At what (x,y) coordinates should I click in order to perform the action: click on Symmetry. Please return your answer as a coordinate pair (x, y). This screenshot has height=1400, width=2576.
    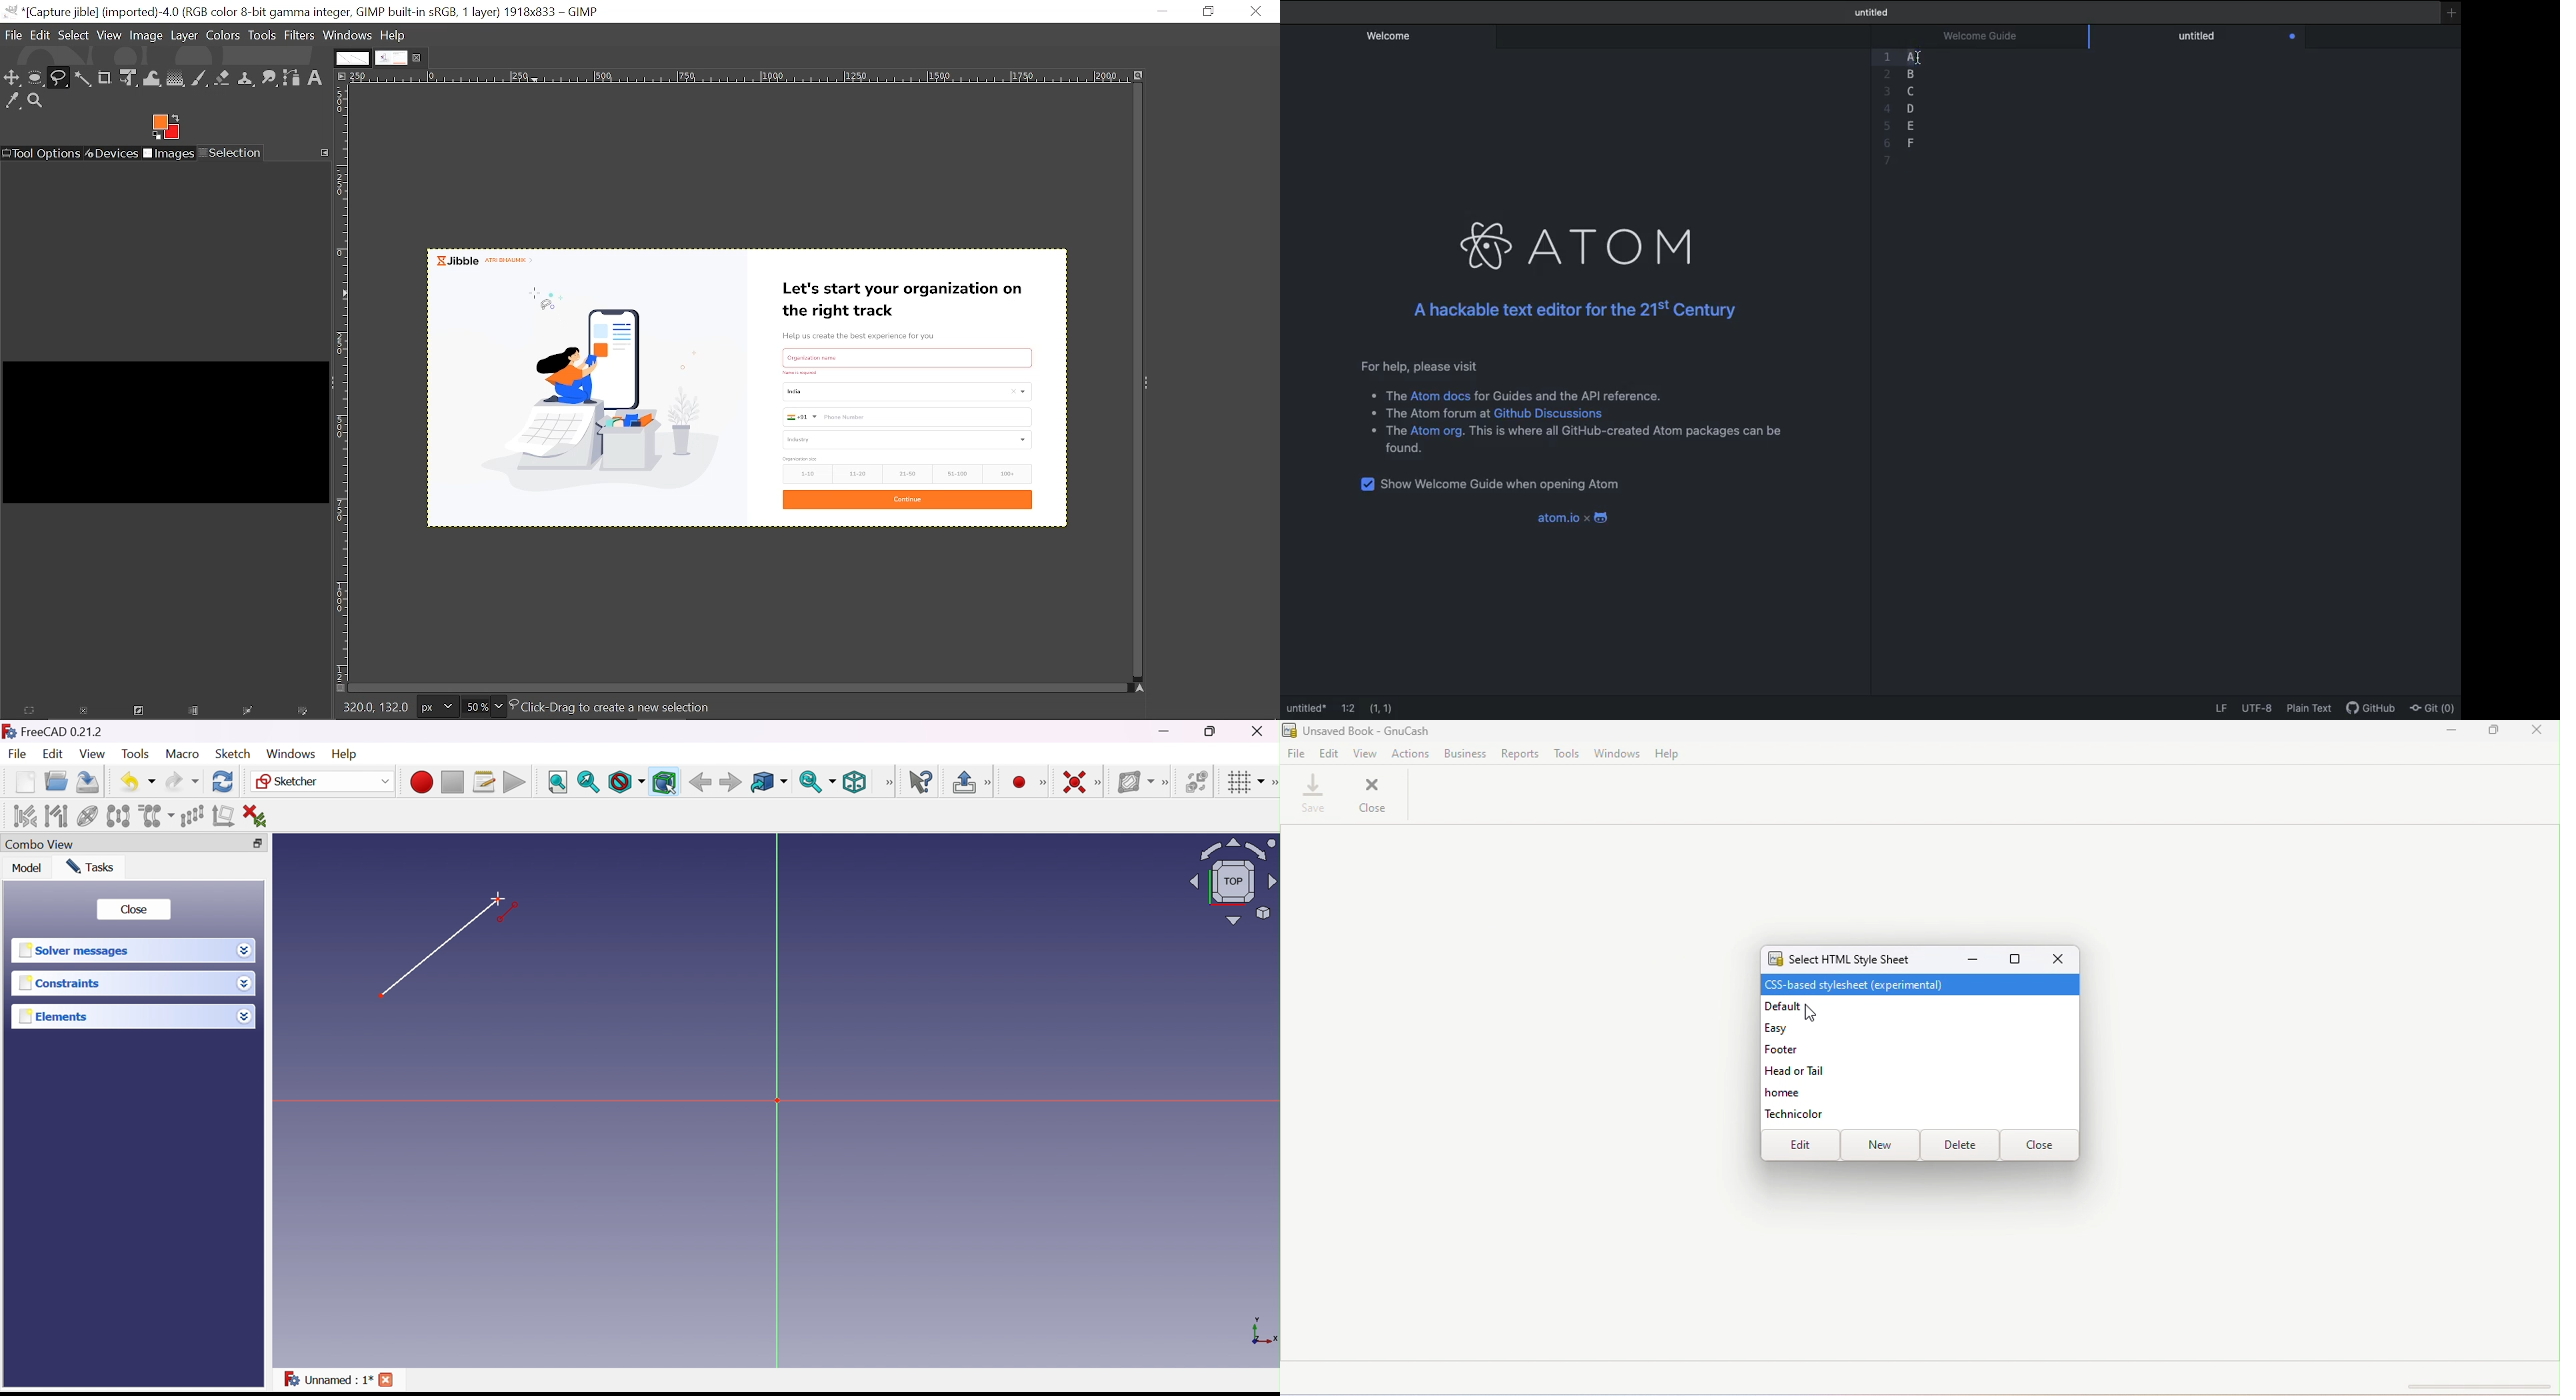
    Looking at the image, I should click on (117, 816).